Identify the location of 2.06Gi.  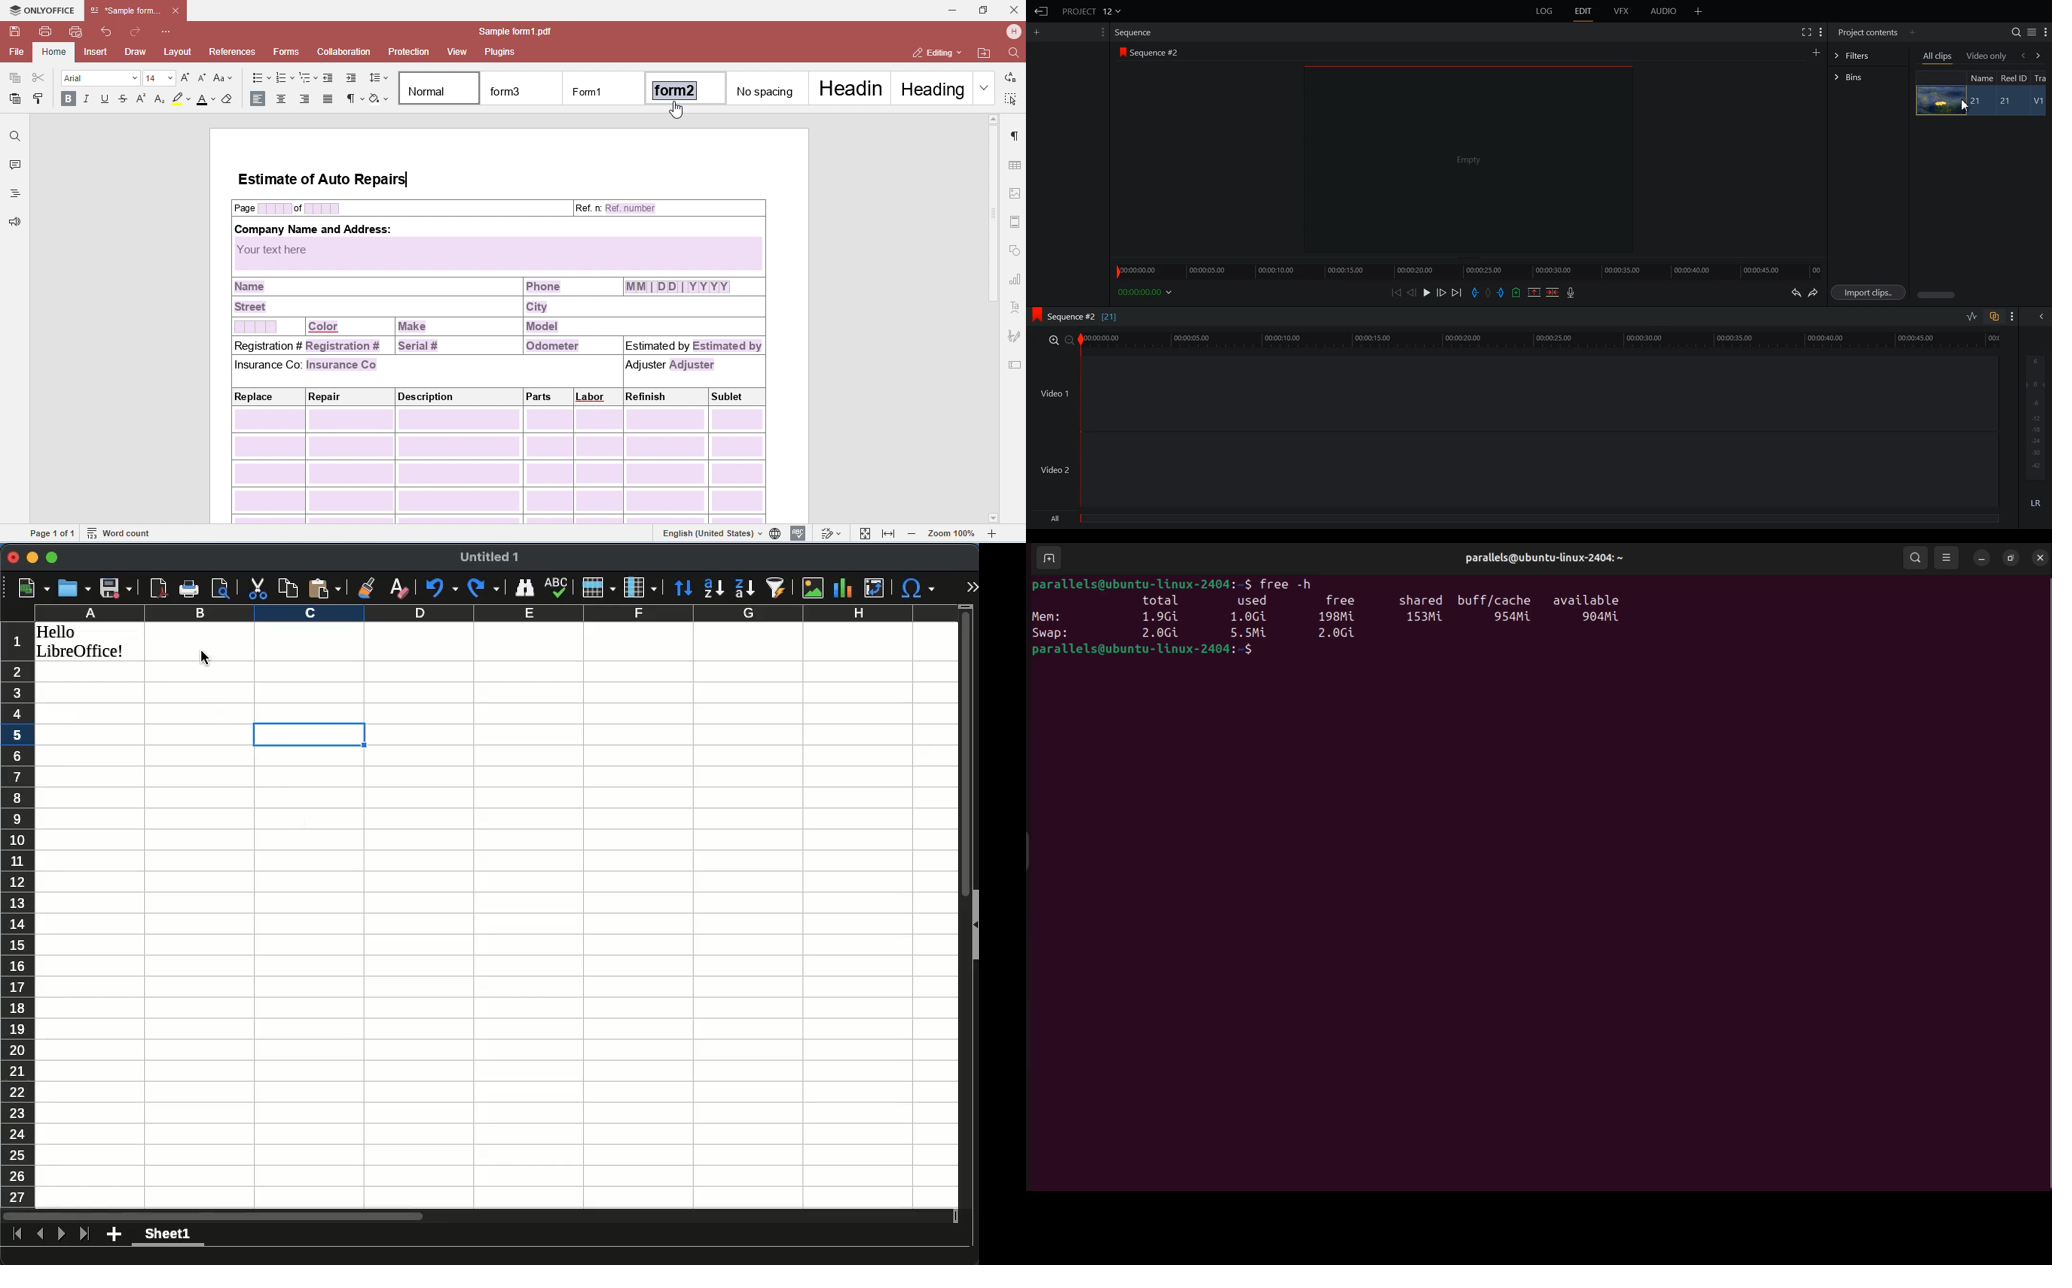
(1339, 634).